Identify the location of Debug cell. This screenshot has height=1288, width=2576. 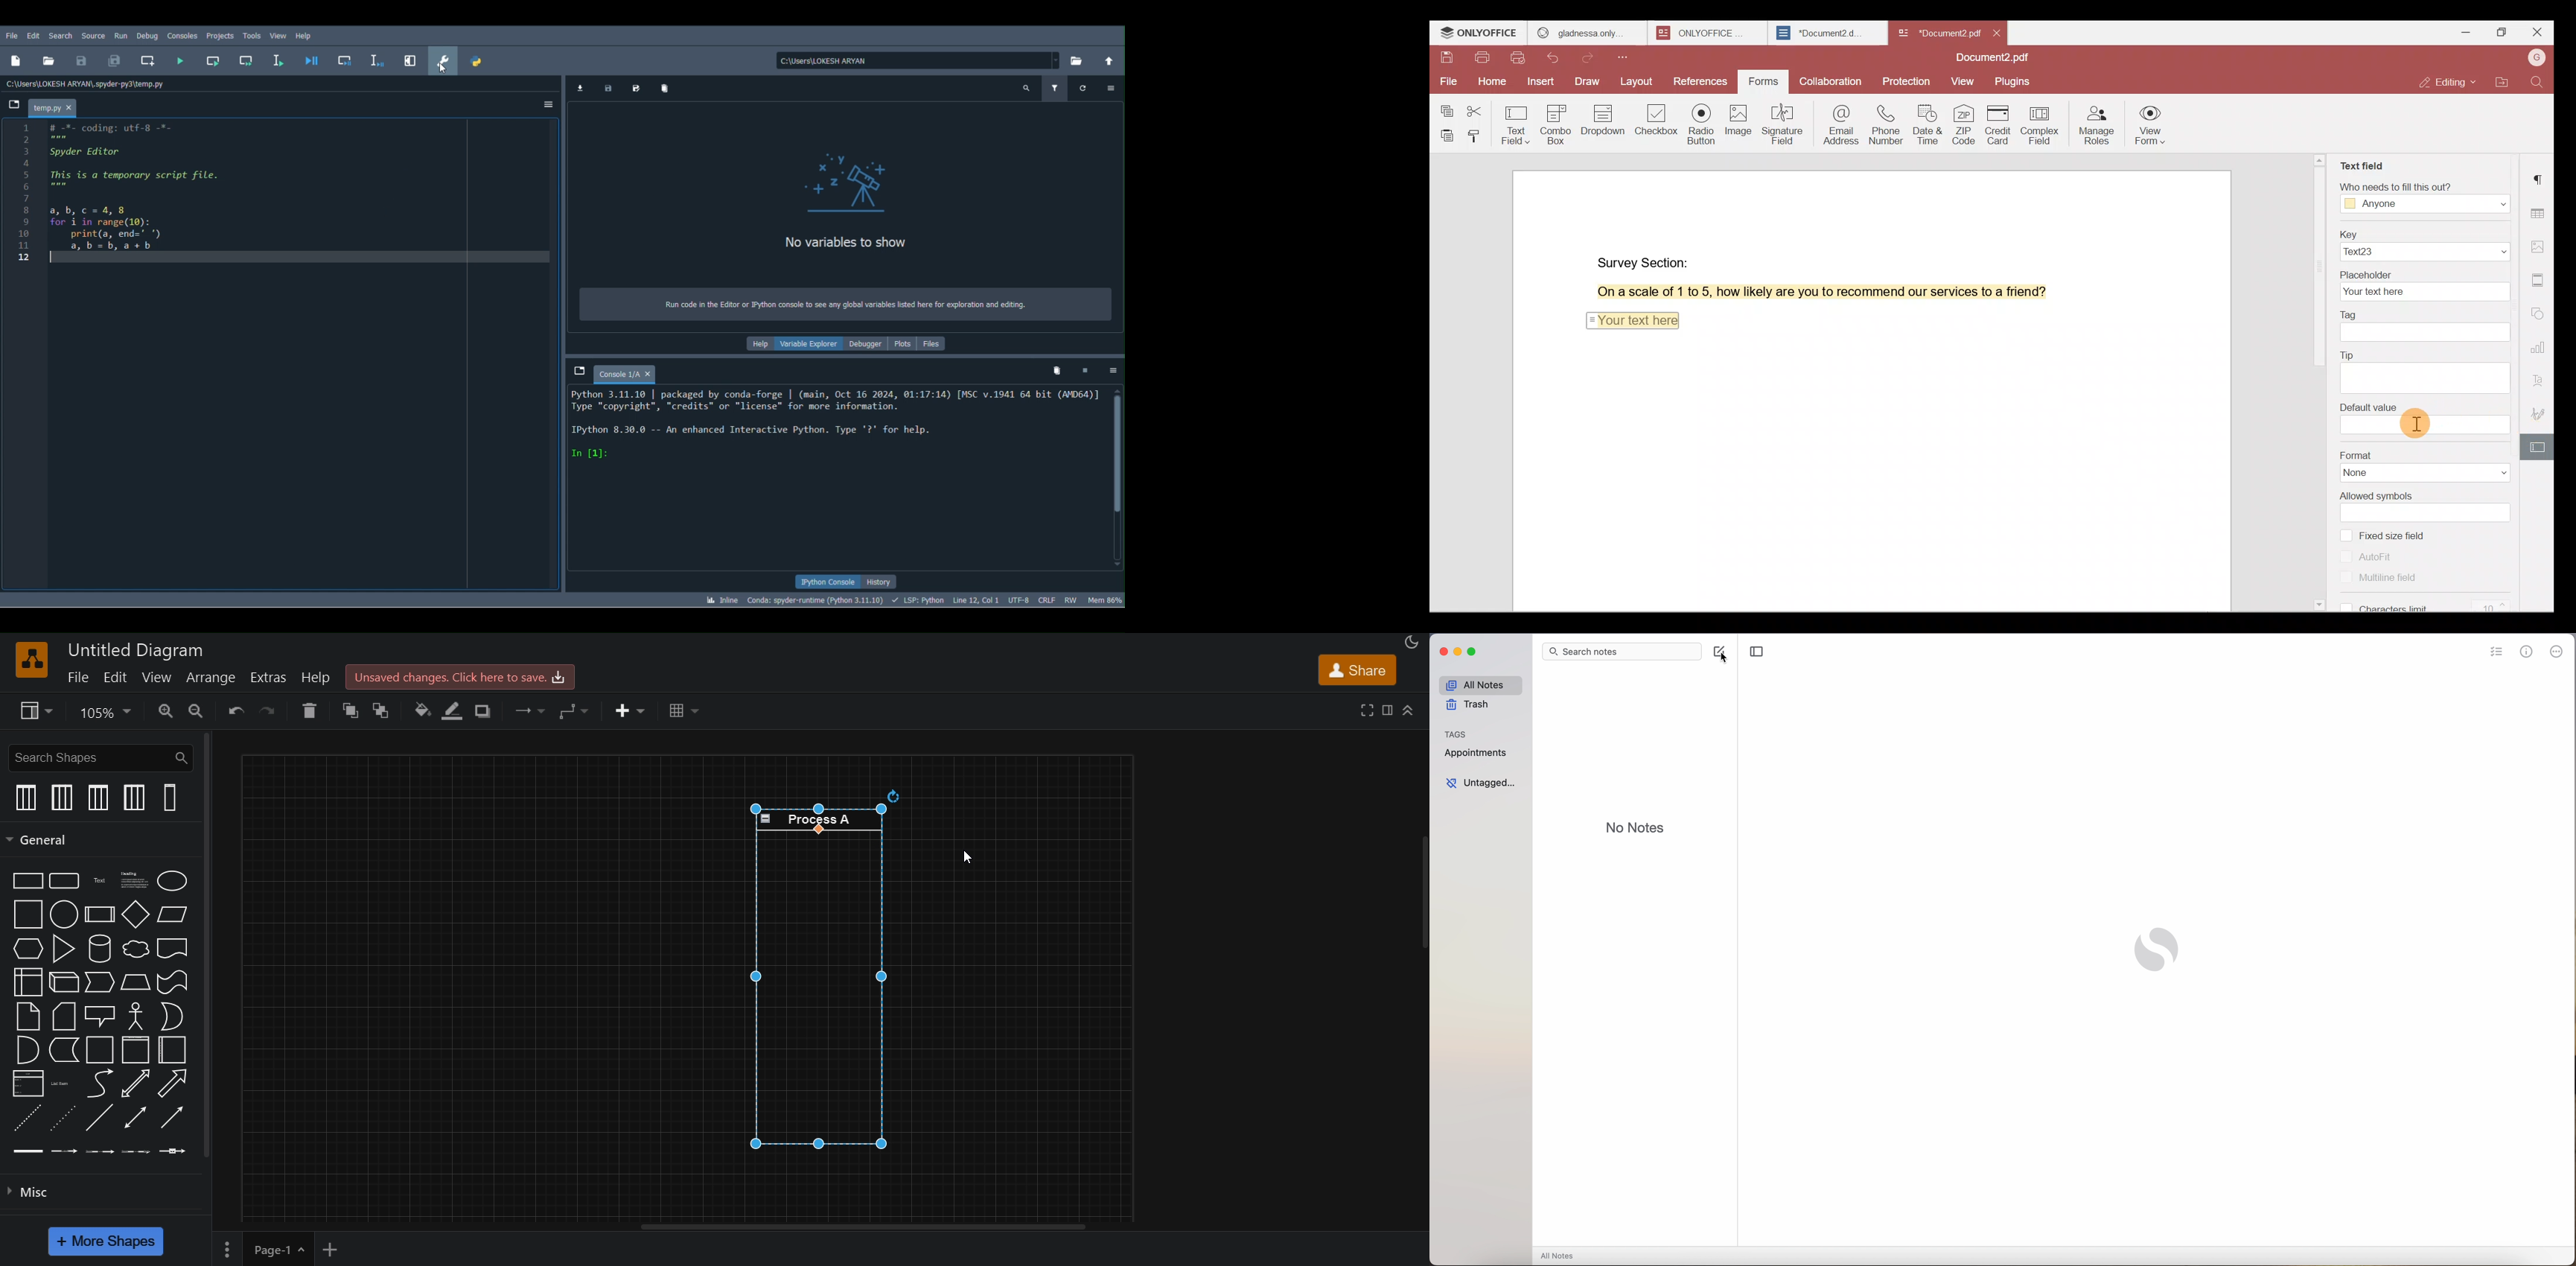
(350, 62).